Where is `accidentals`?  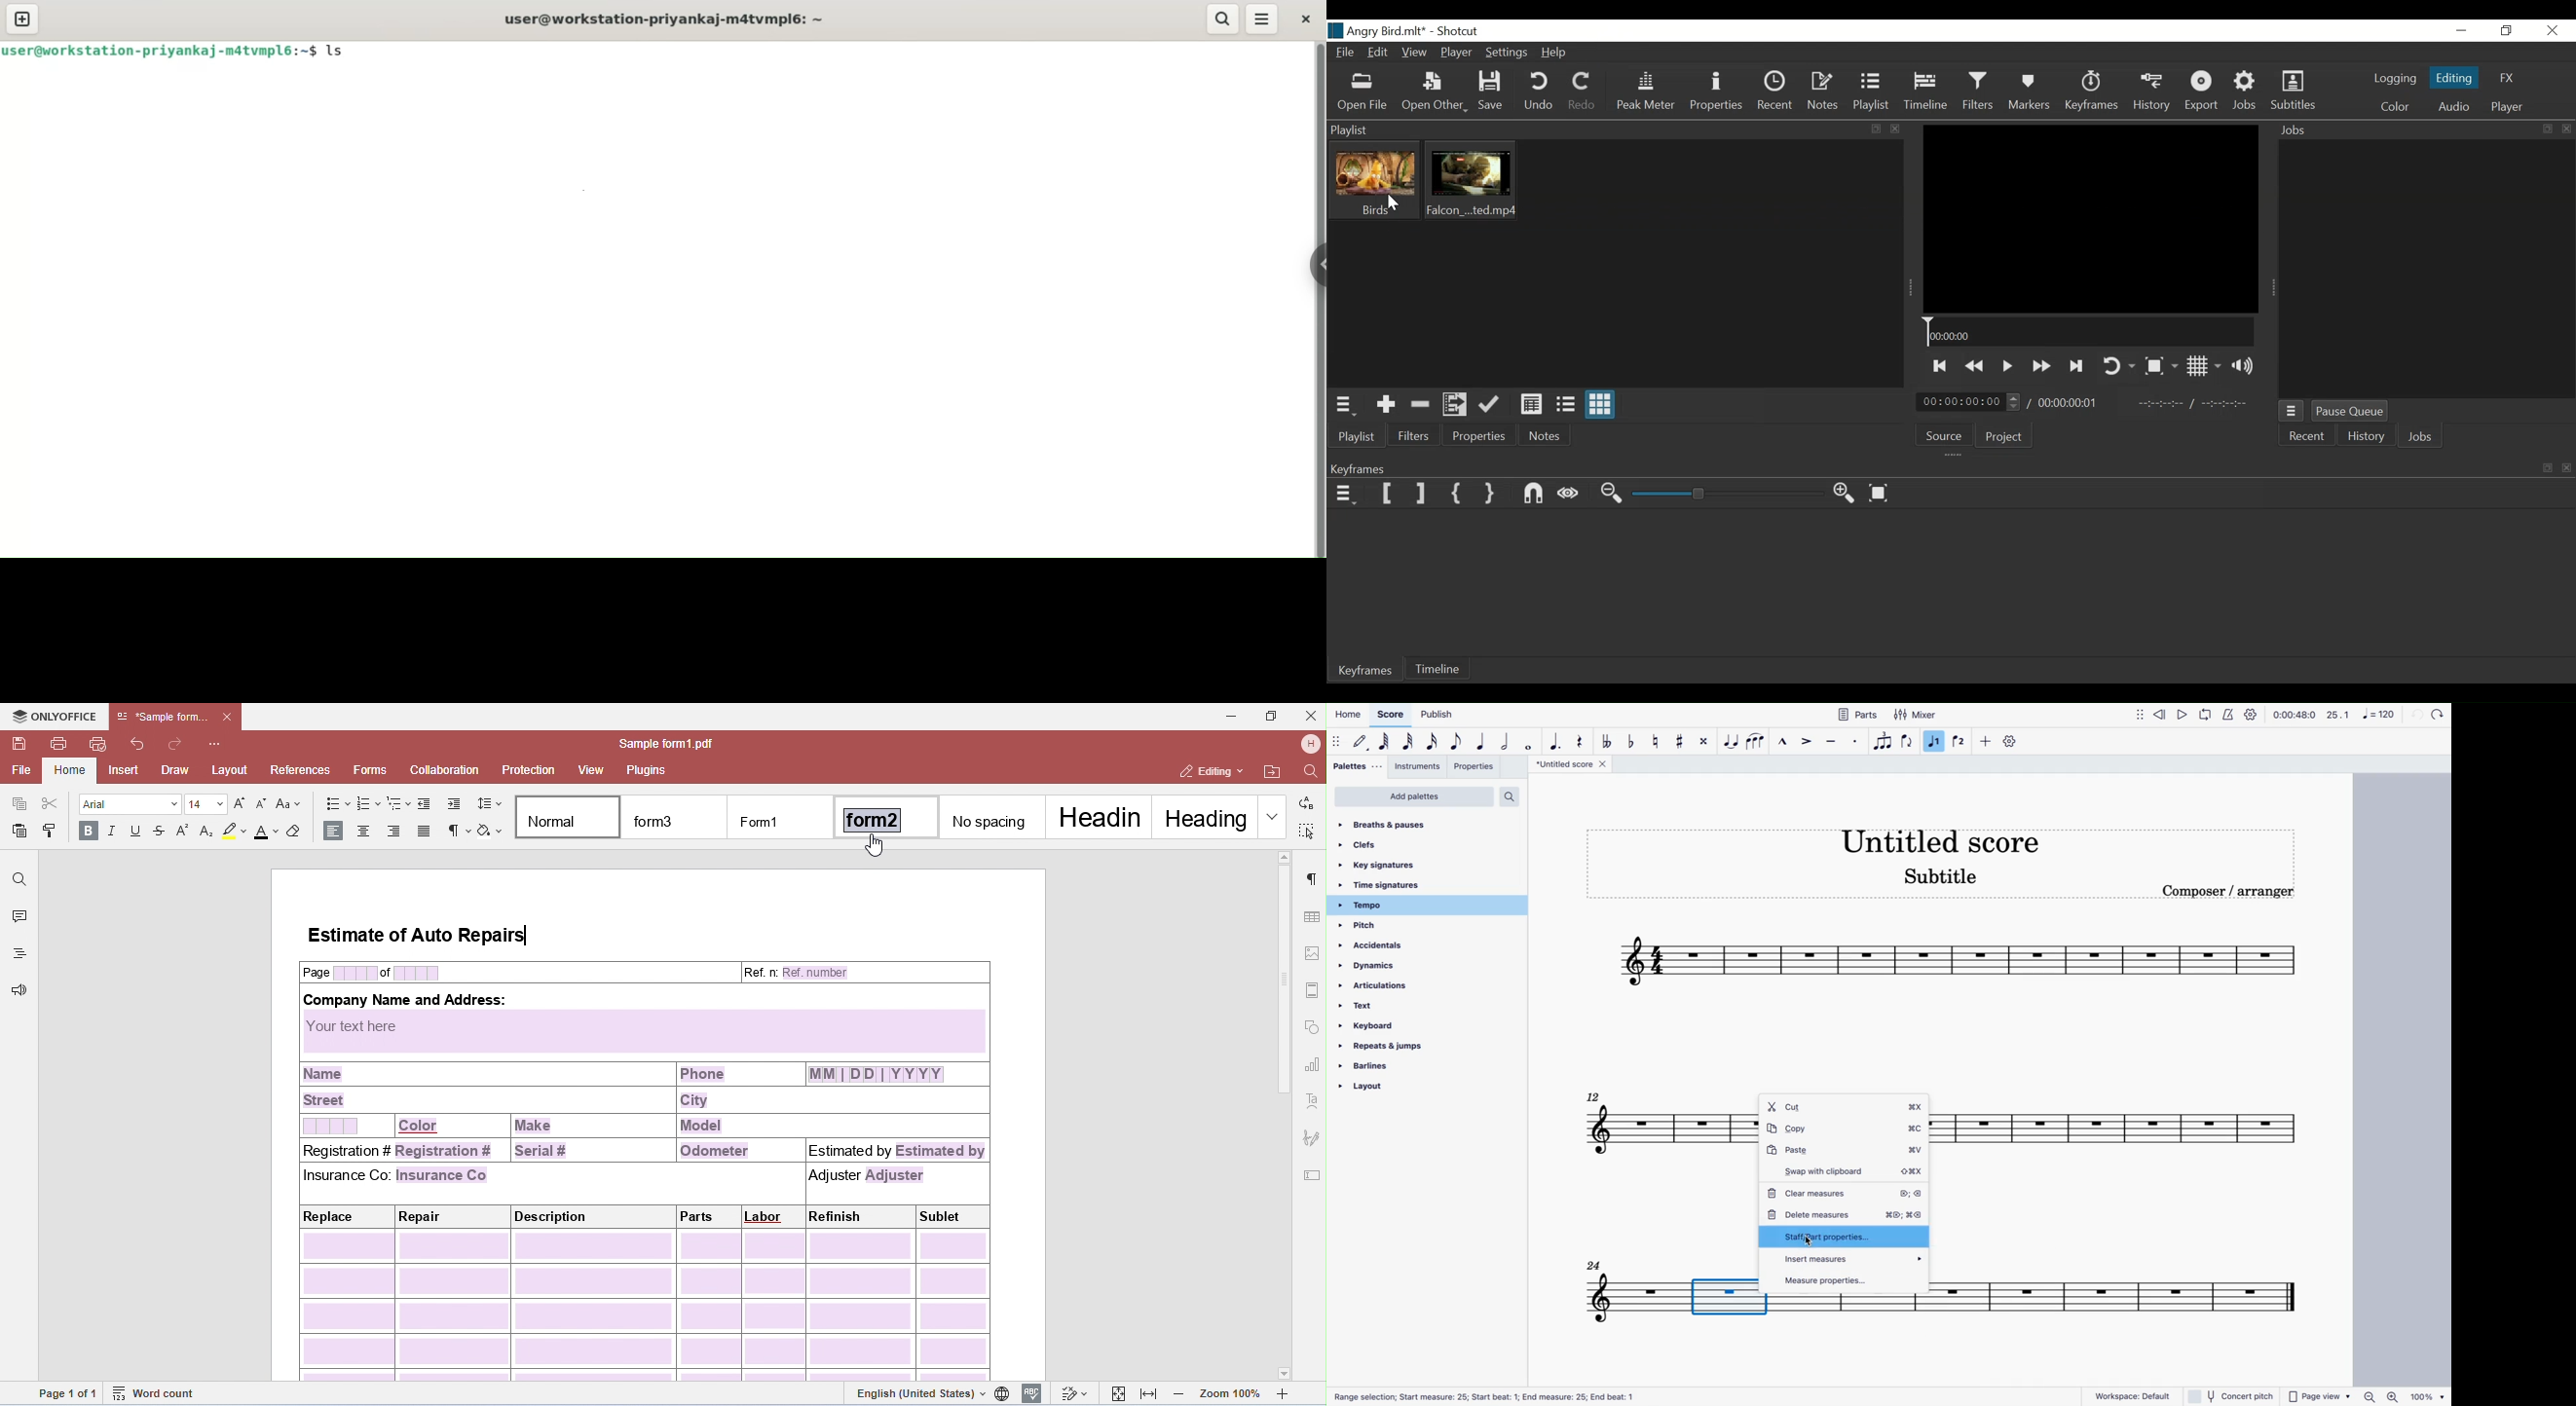 accidentals is located at coordinates (1378, 947).